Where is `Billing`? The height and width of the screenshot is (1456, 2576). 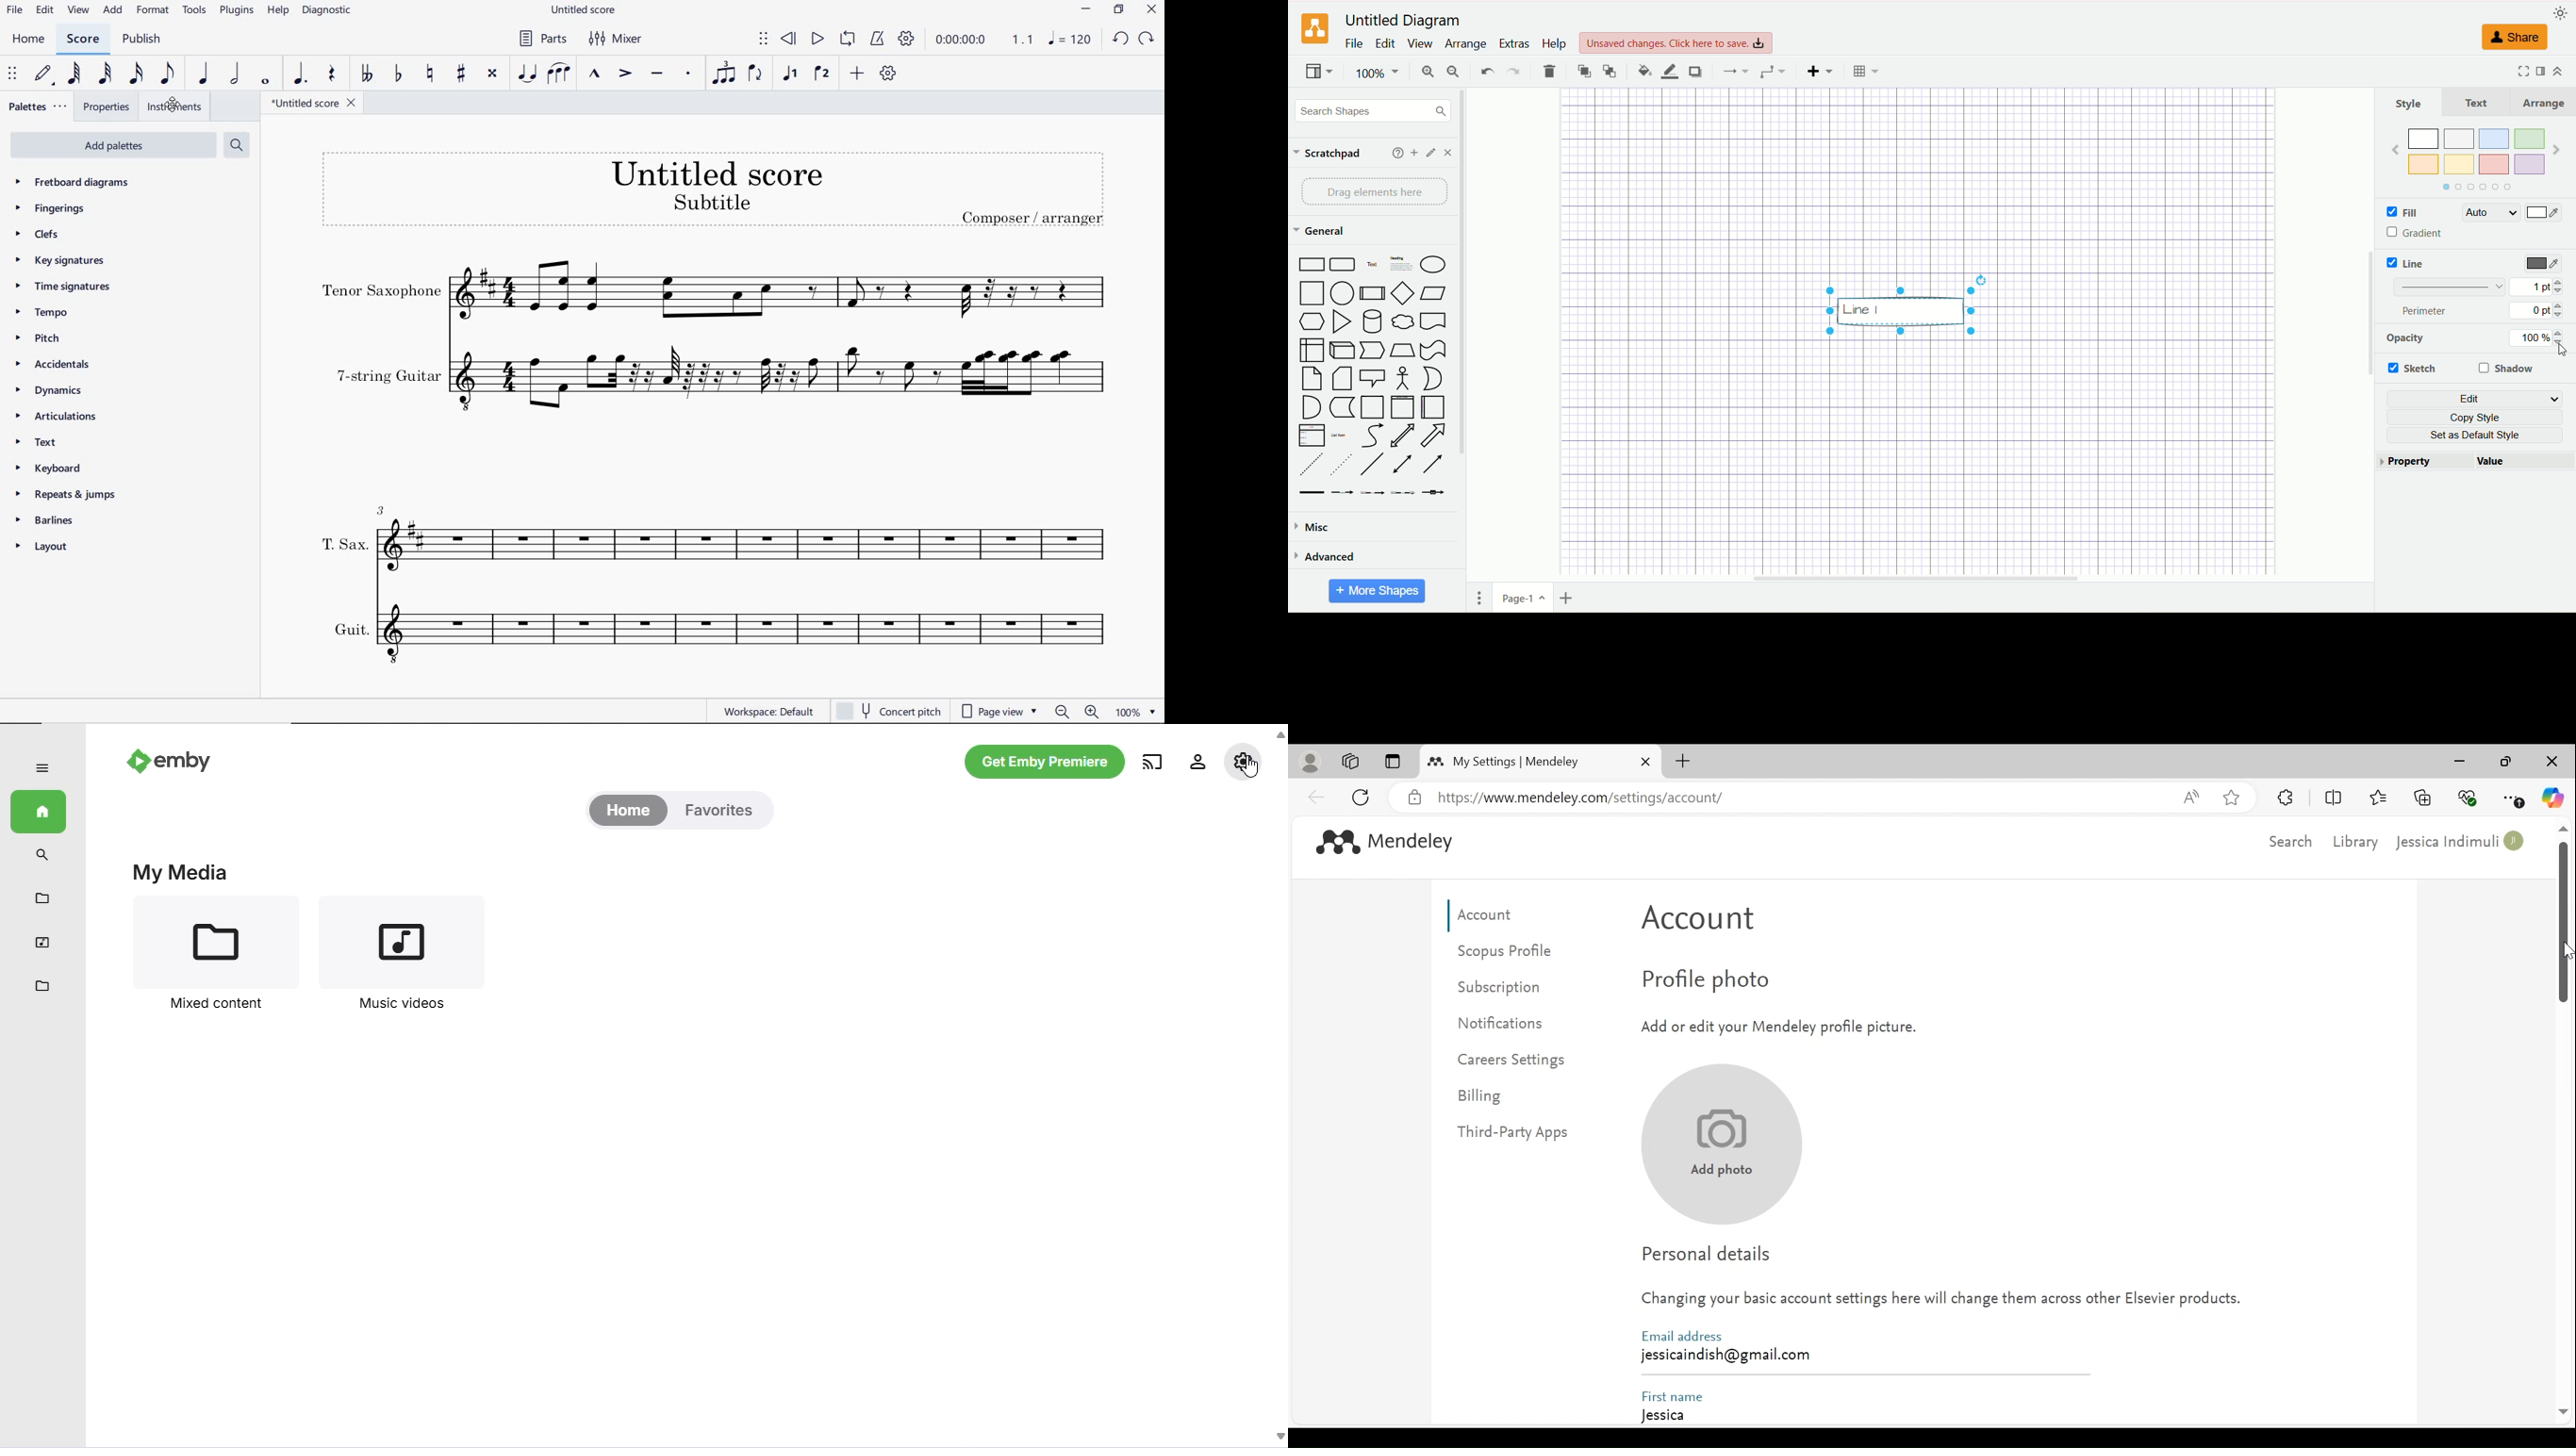 Billing is located at coordinates (1482, 1097).